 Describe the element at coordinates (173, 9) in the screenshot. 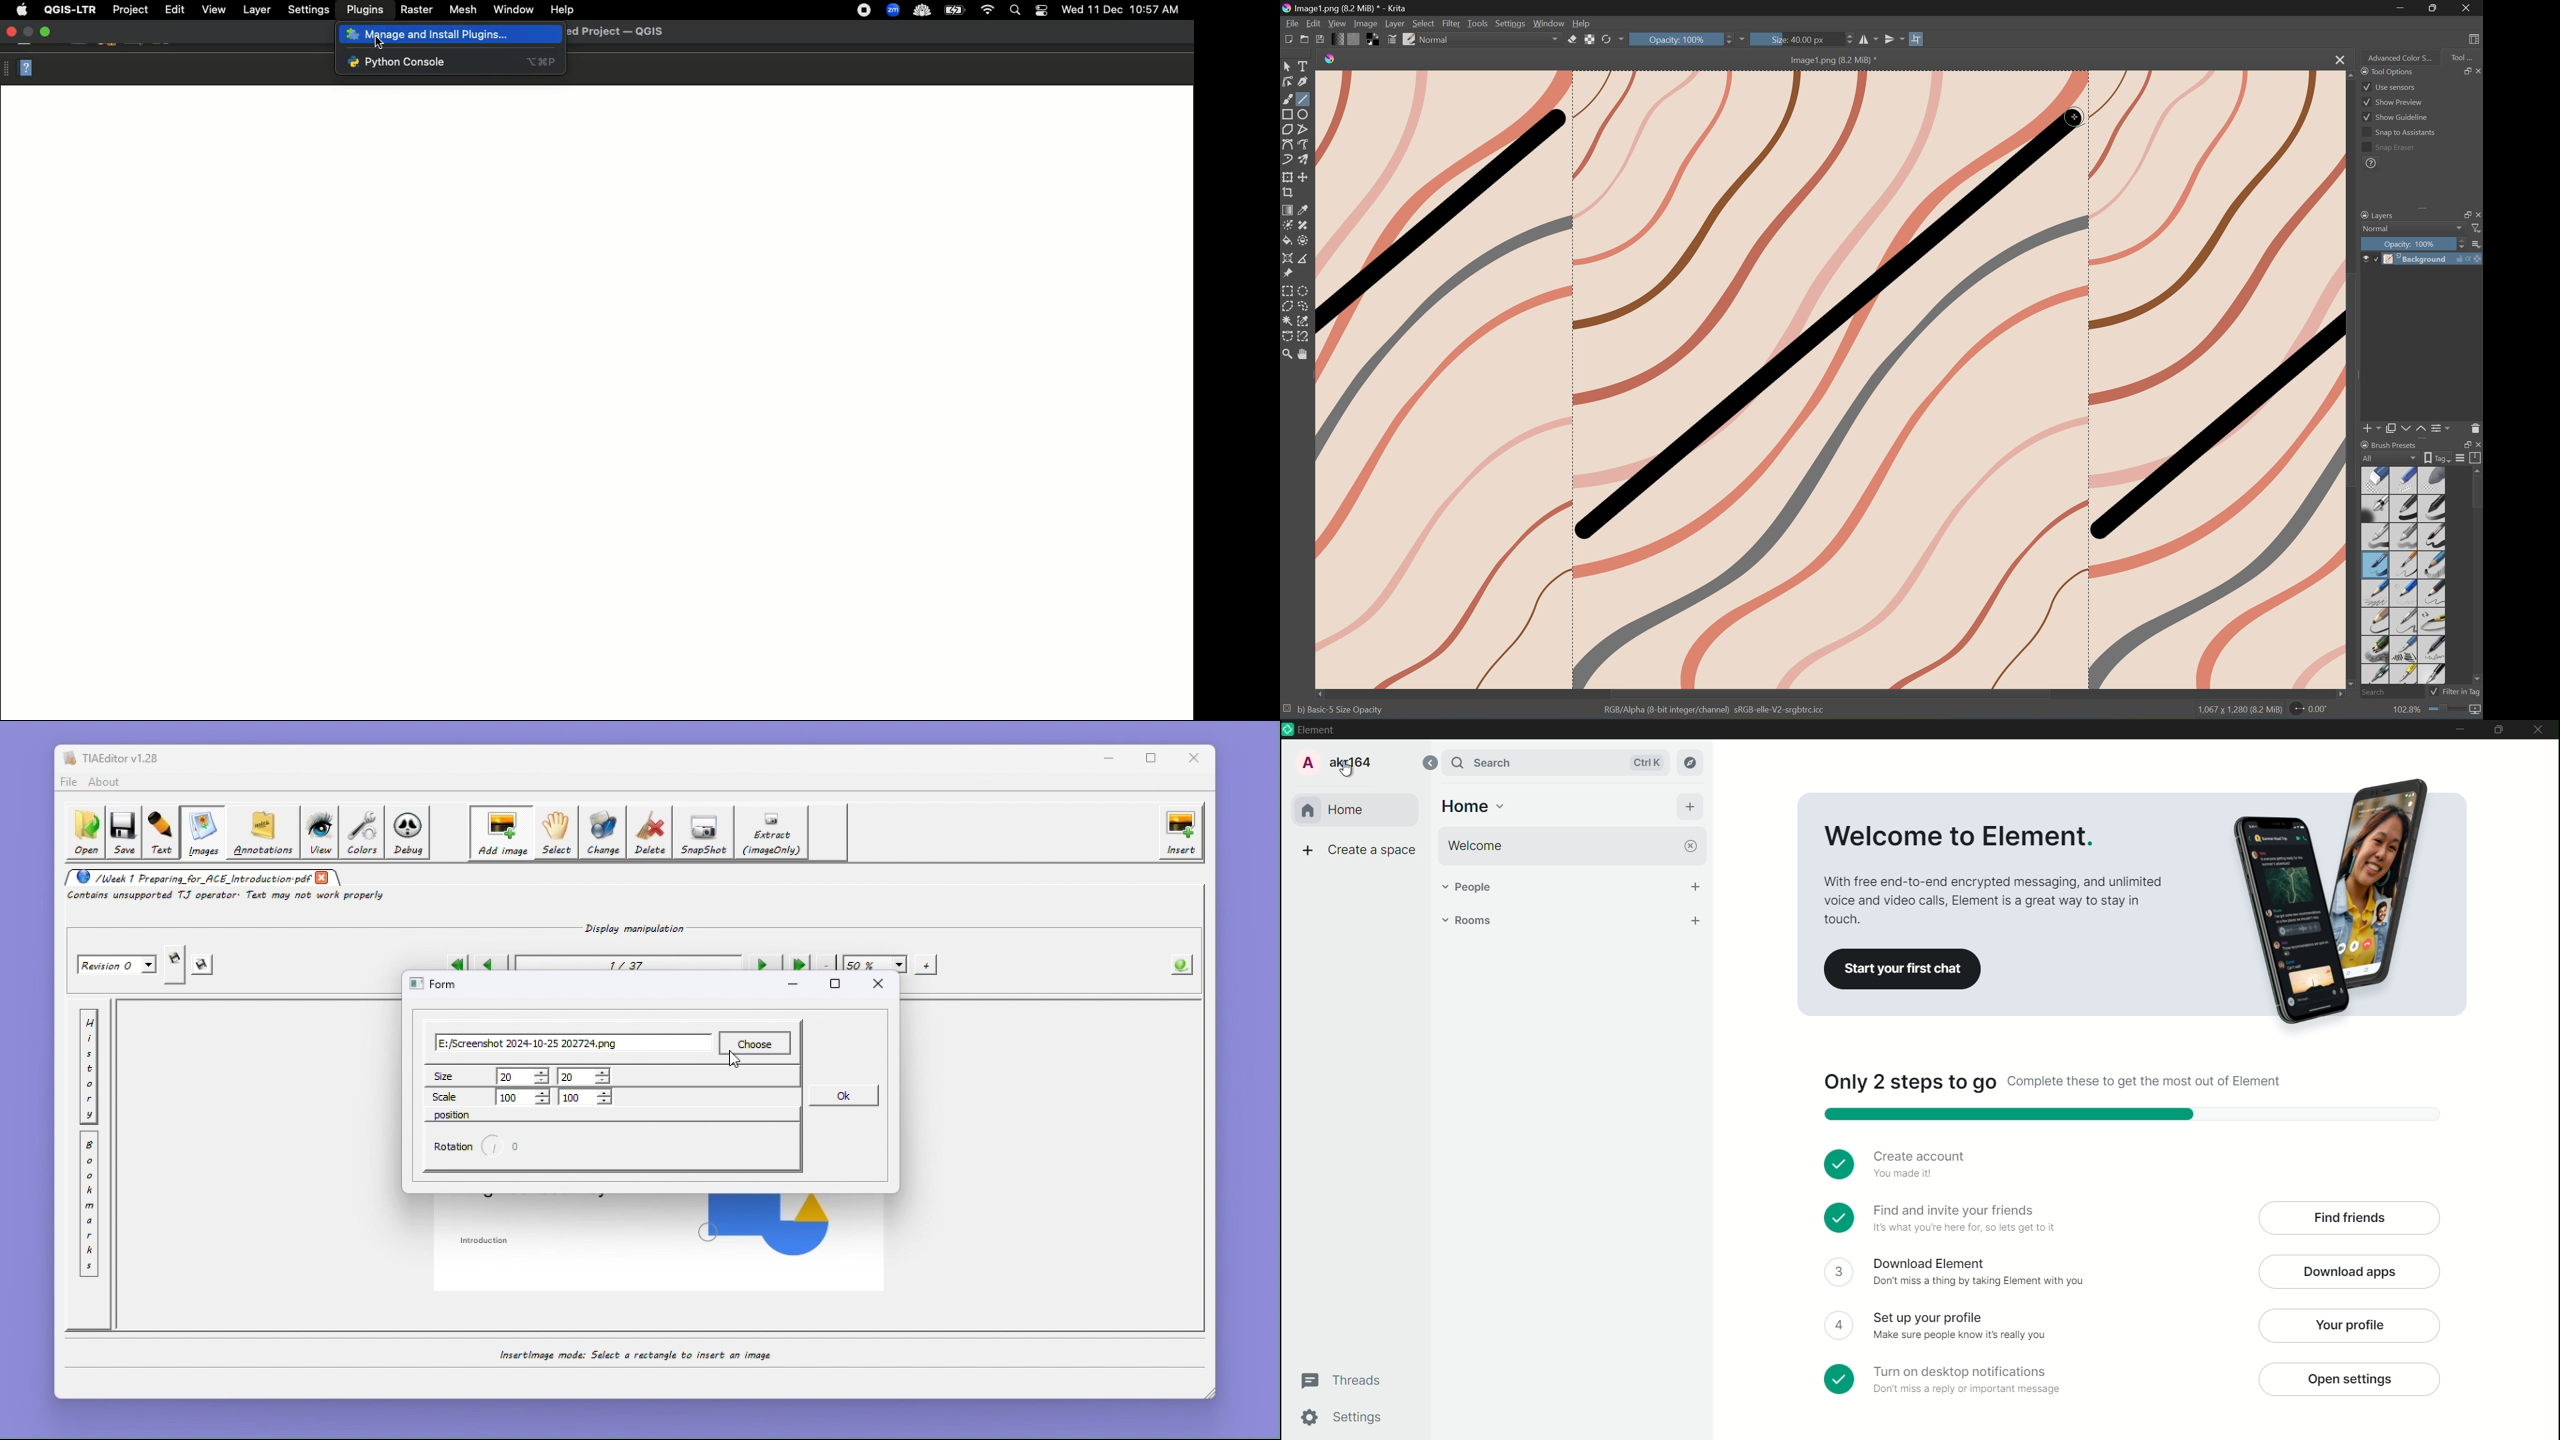

I see `Edit` at that location.